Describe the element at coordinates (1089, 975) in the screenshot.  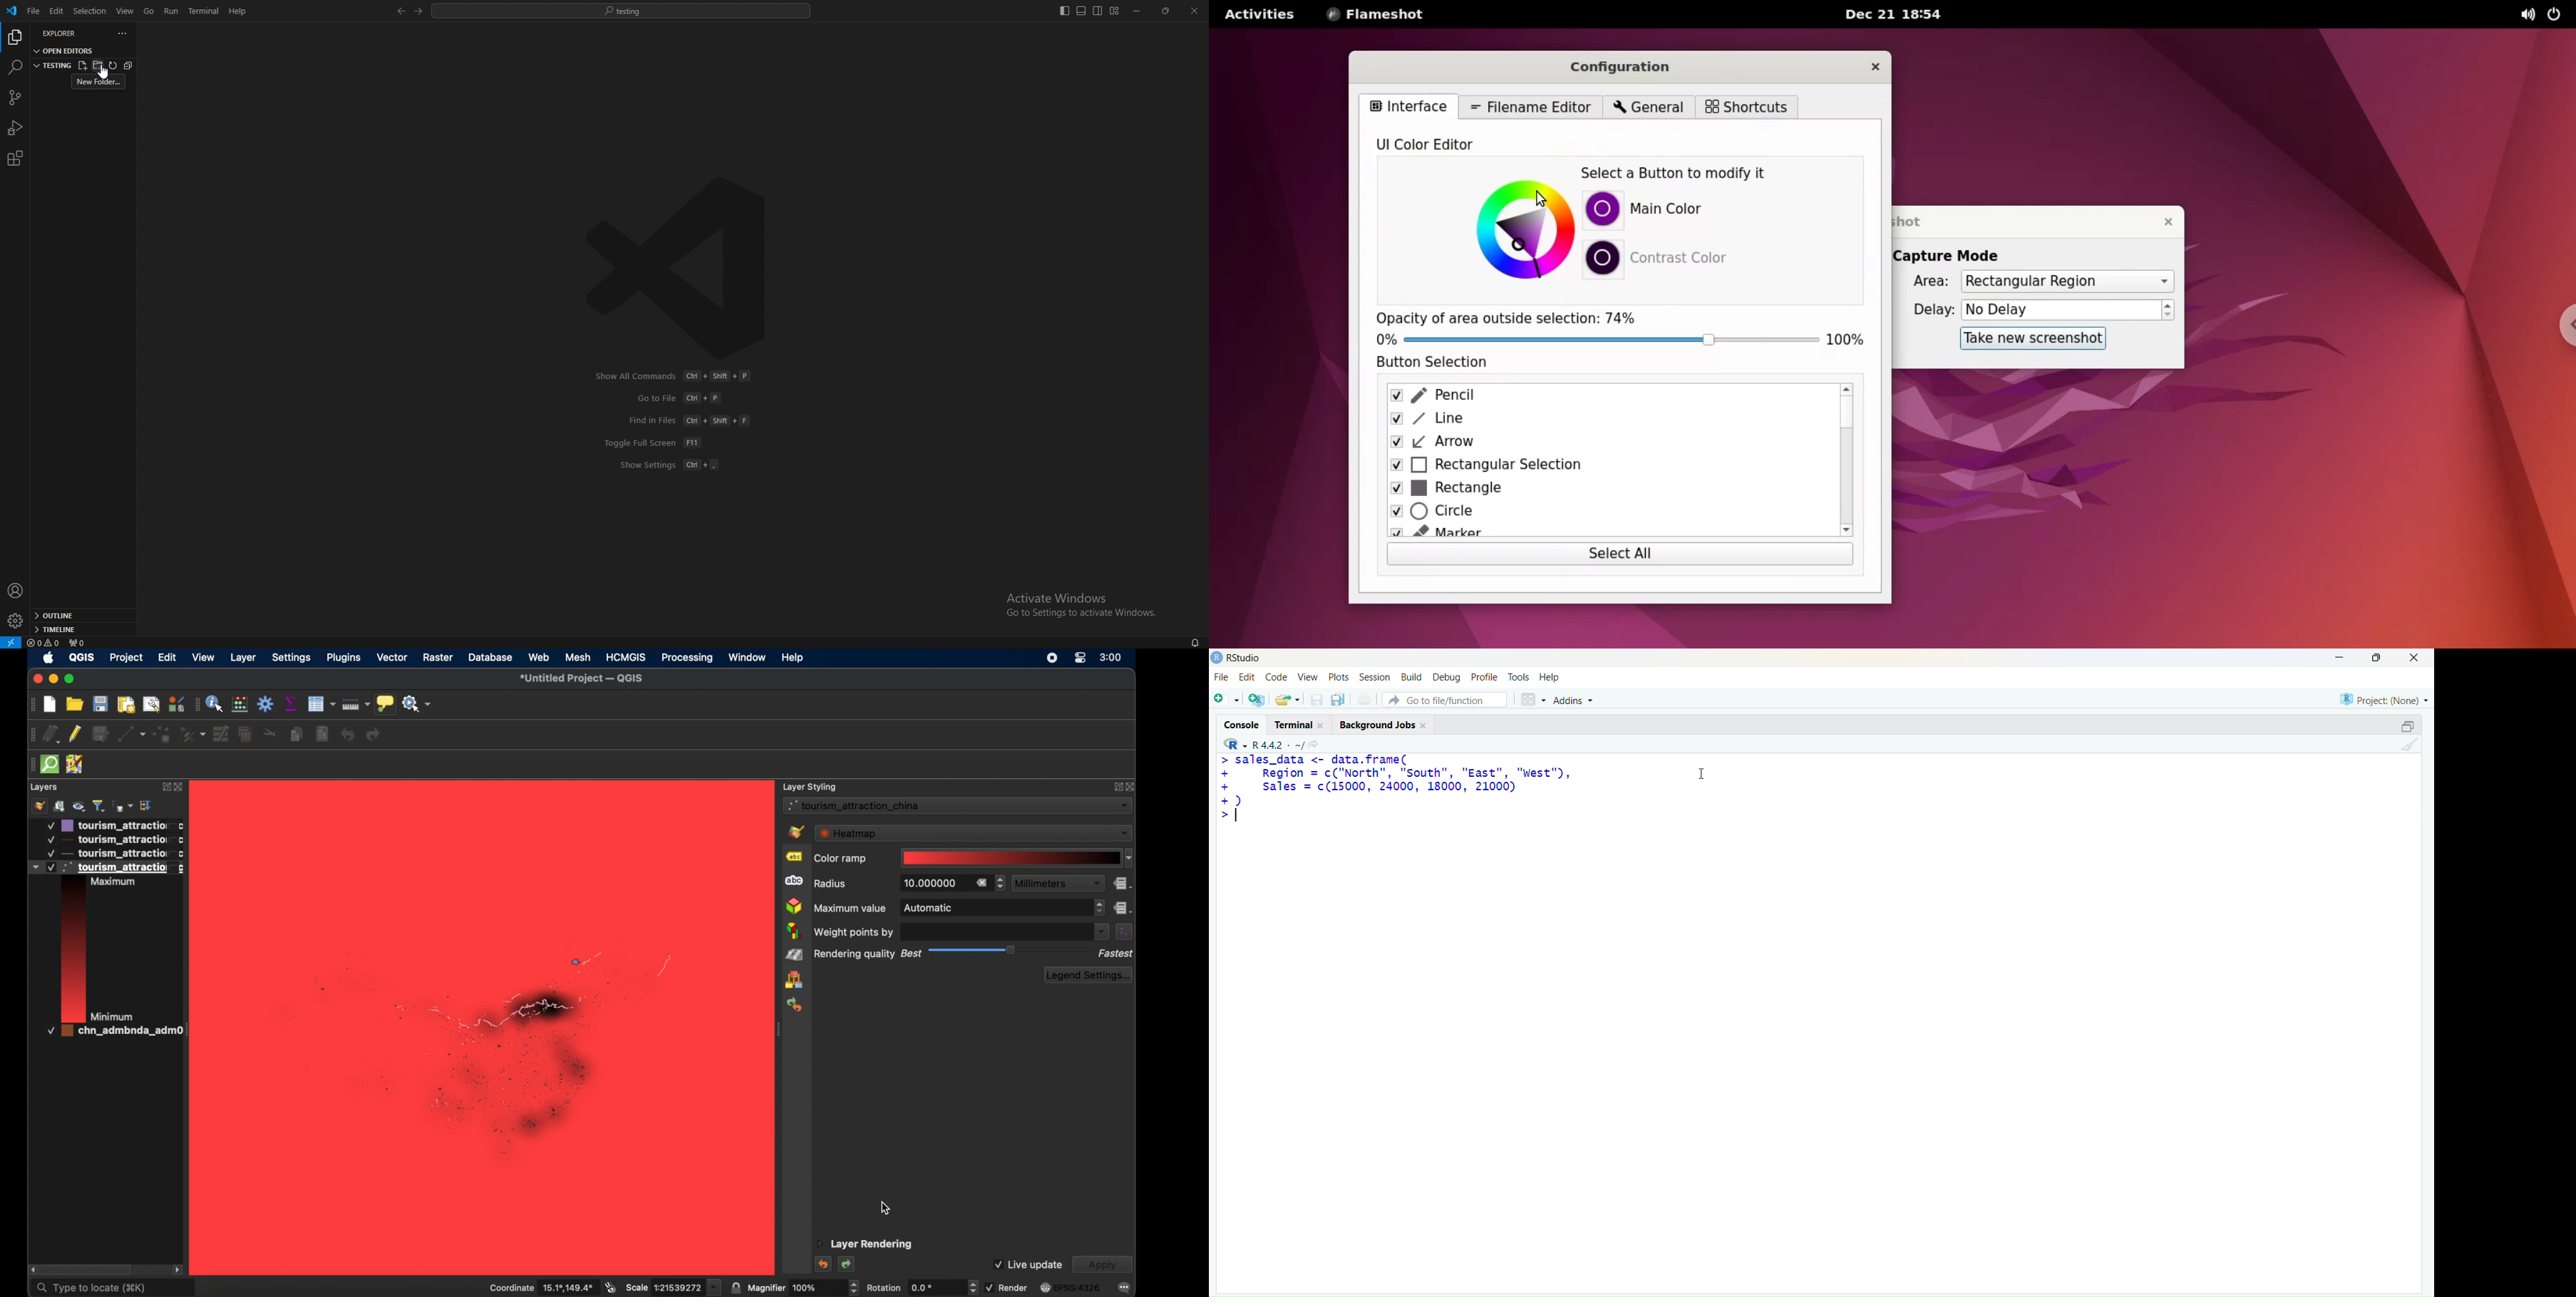
I see `legend settings` at that location.